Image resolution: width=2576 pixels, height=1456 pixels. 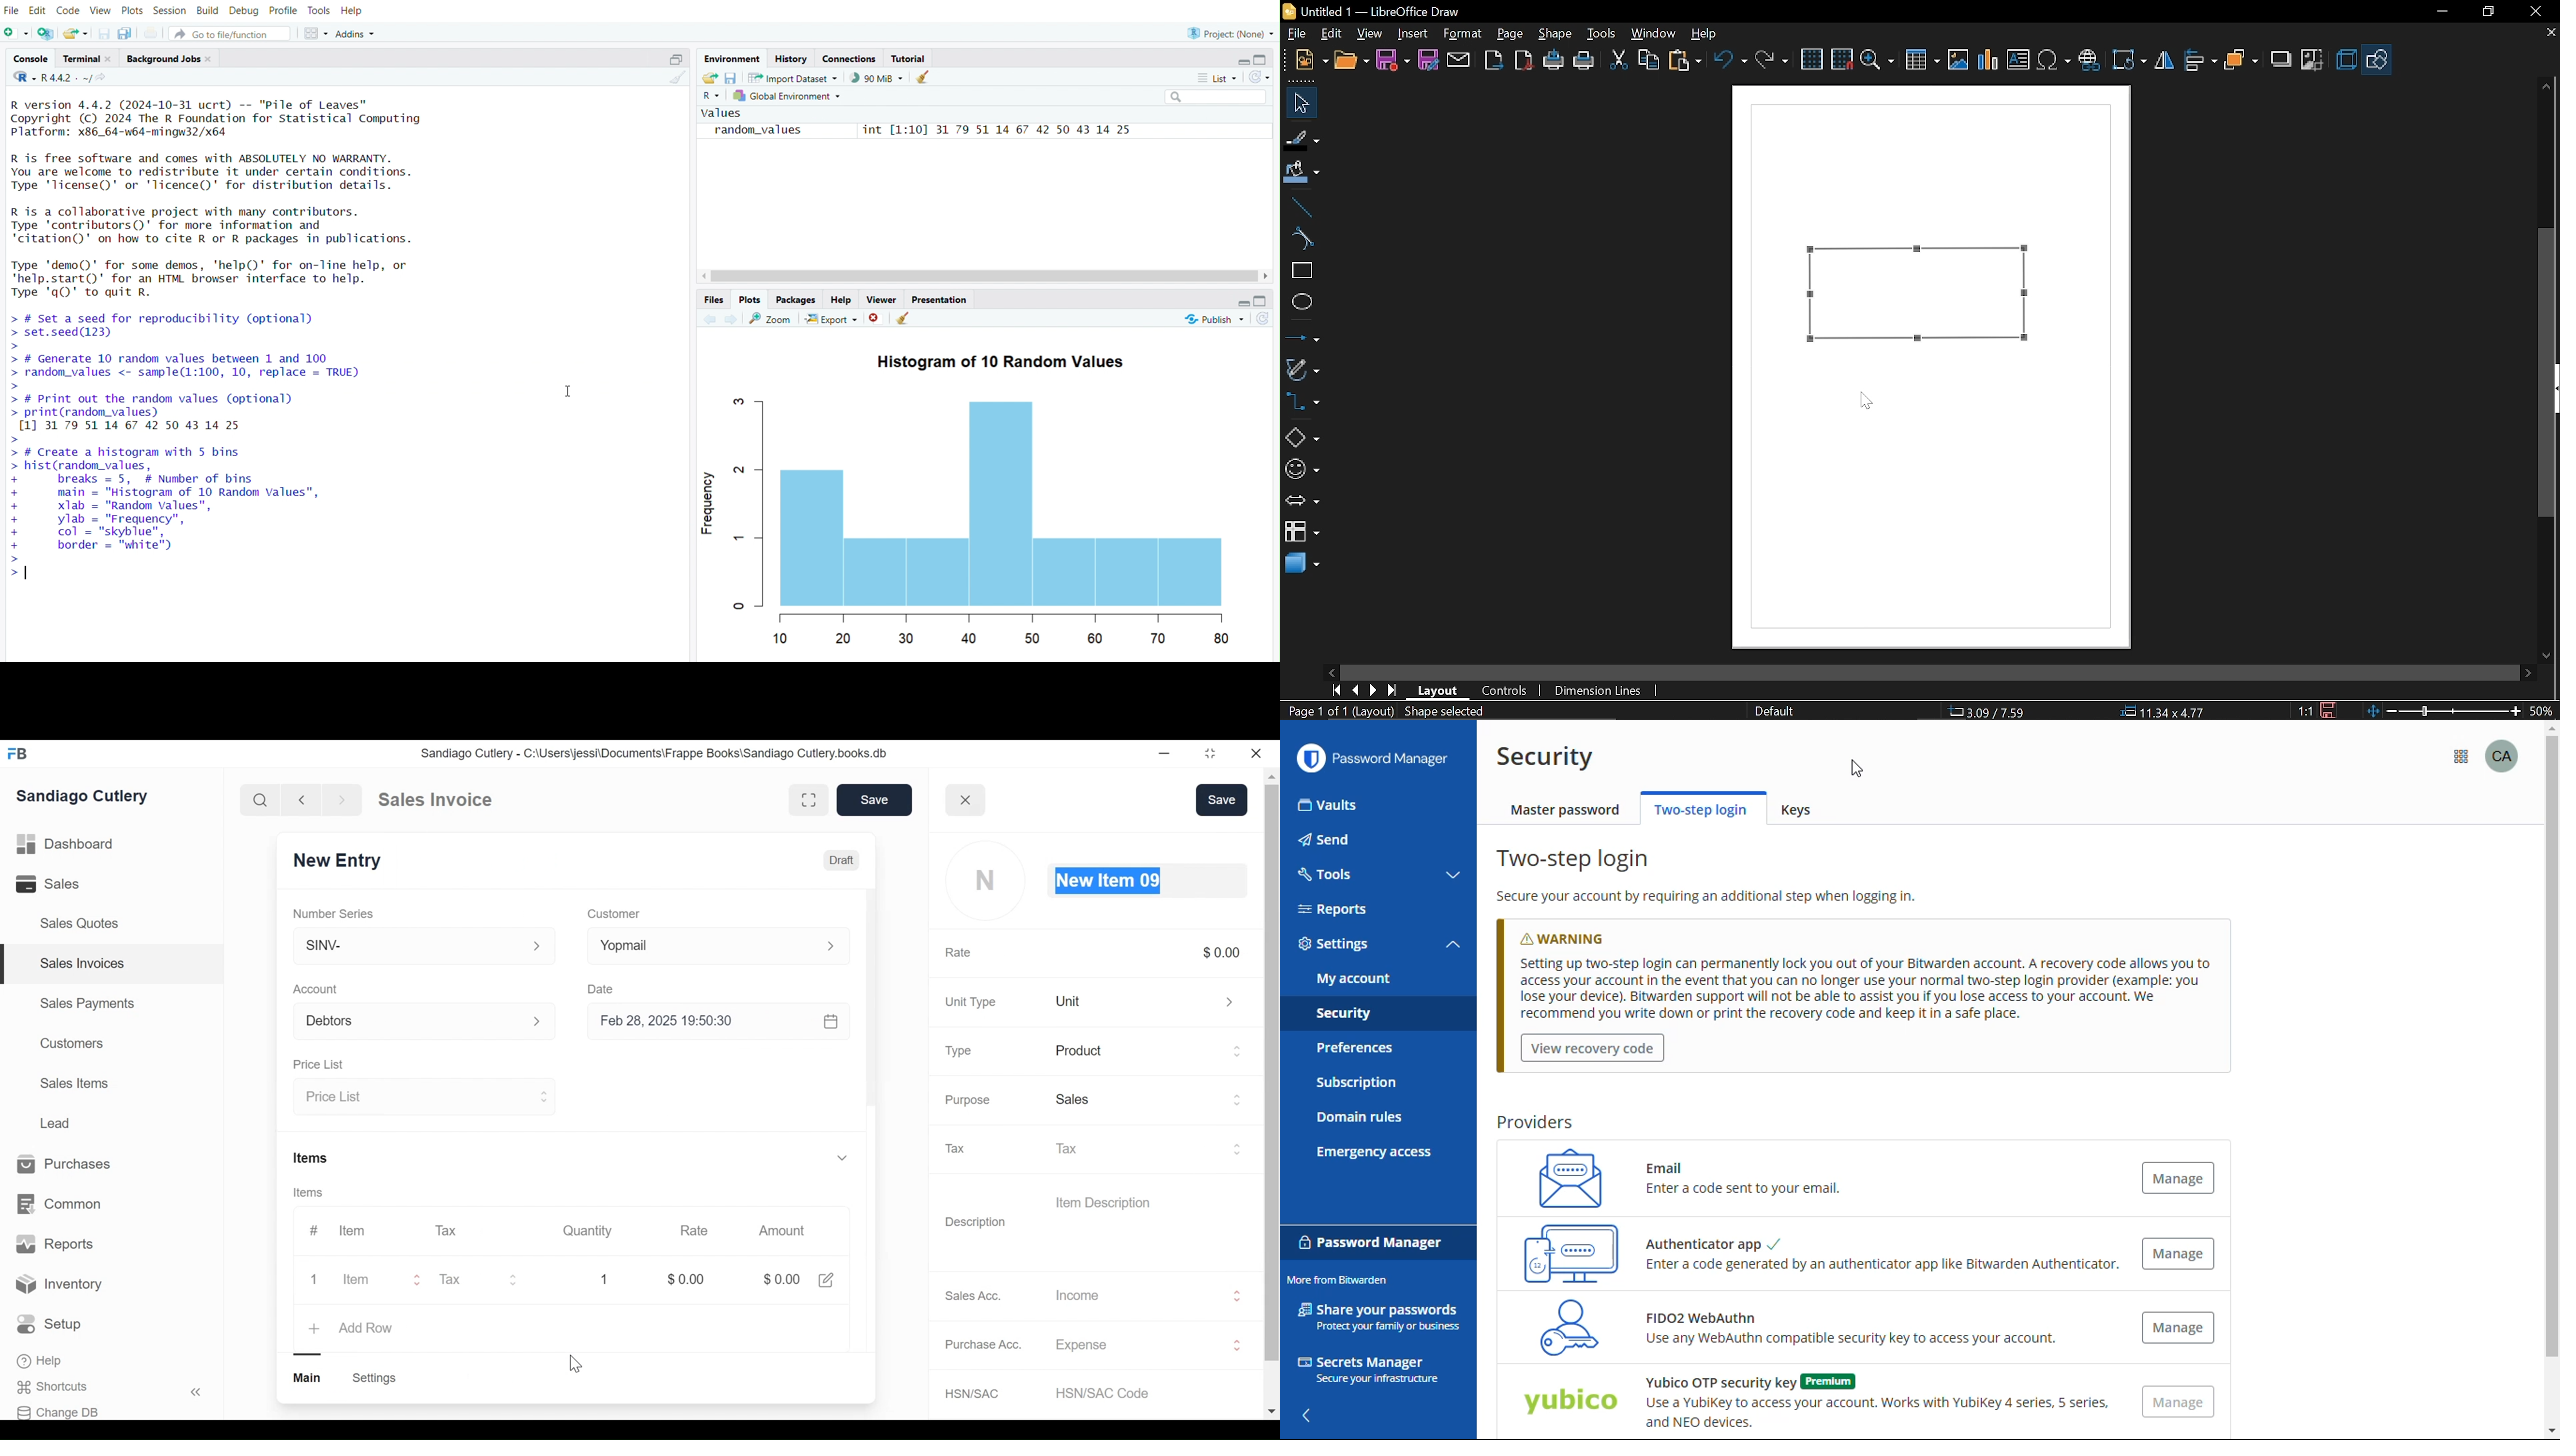 What do you see at coordinates (1149, 1295) in the screenshot?
I see `Income` at bounding box center [1149, 1295].